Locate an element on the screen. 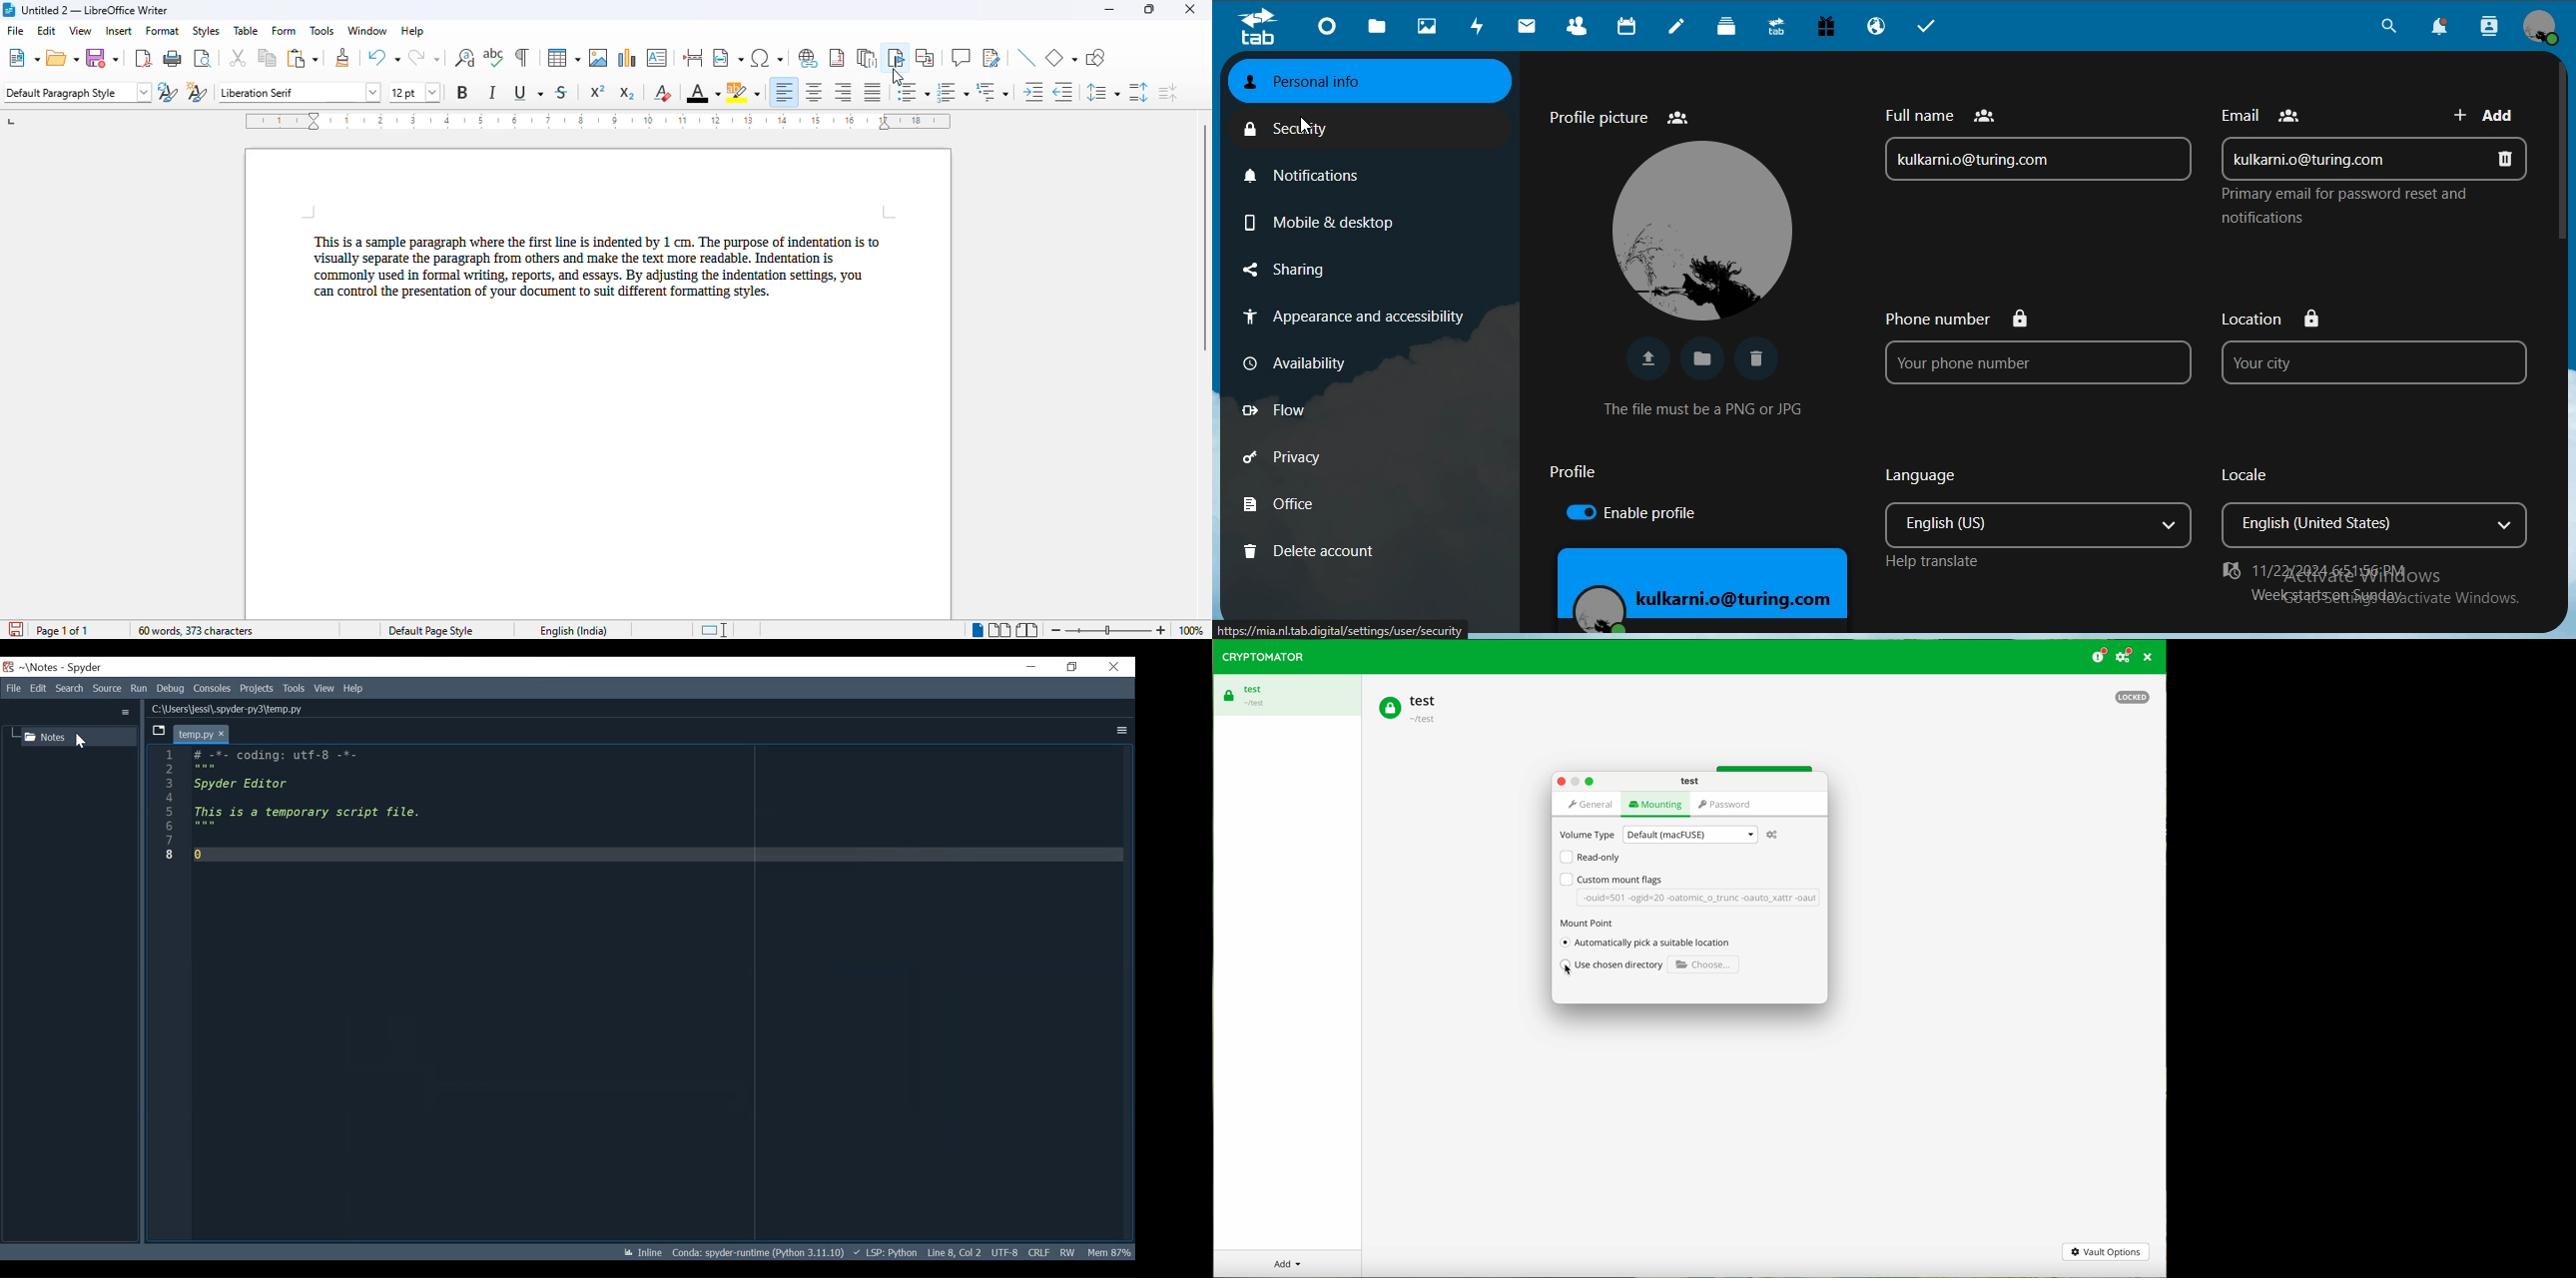 This screenshot has width=2576, height=1288. Help is located at coordinates (354, 689).